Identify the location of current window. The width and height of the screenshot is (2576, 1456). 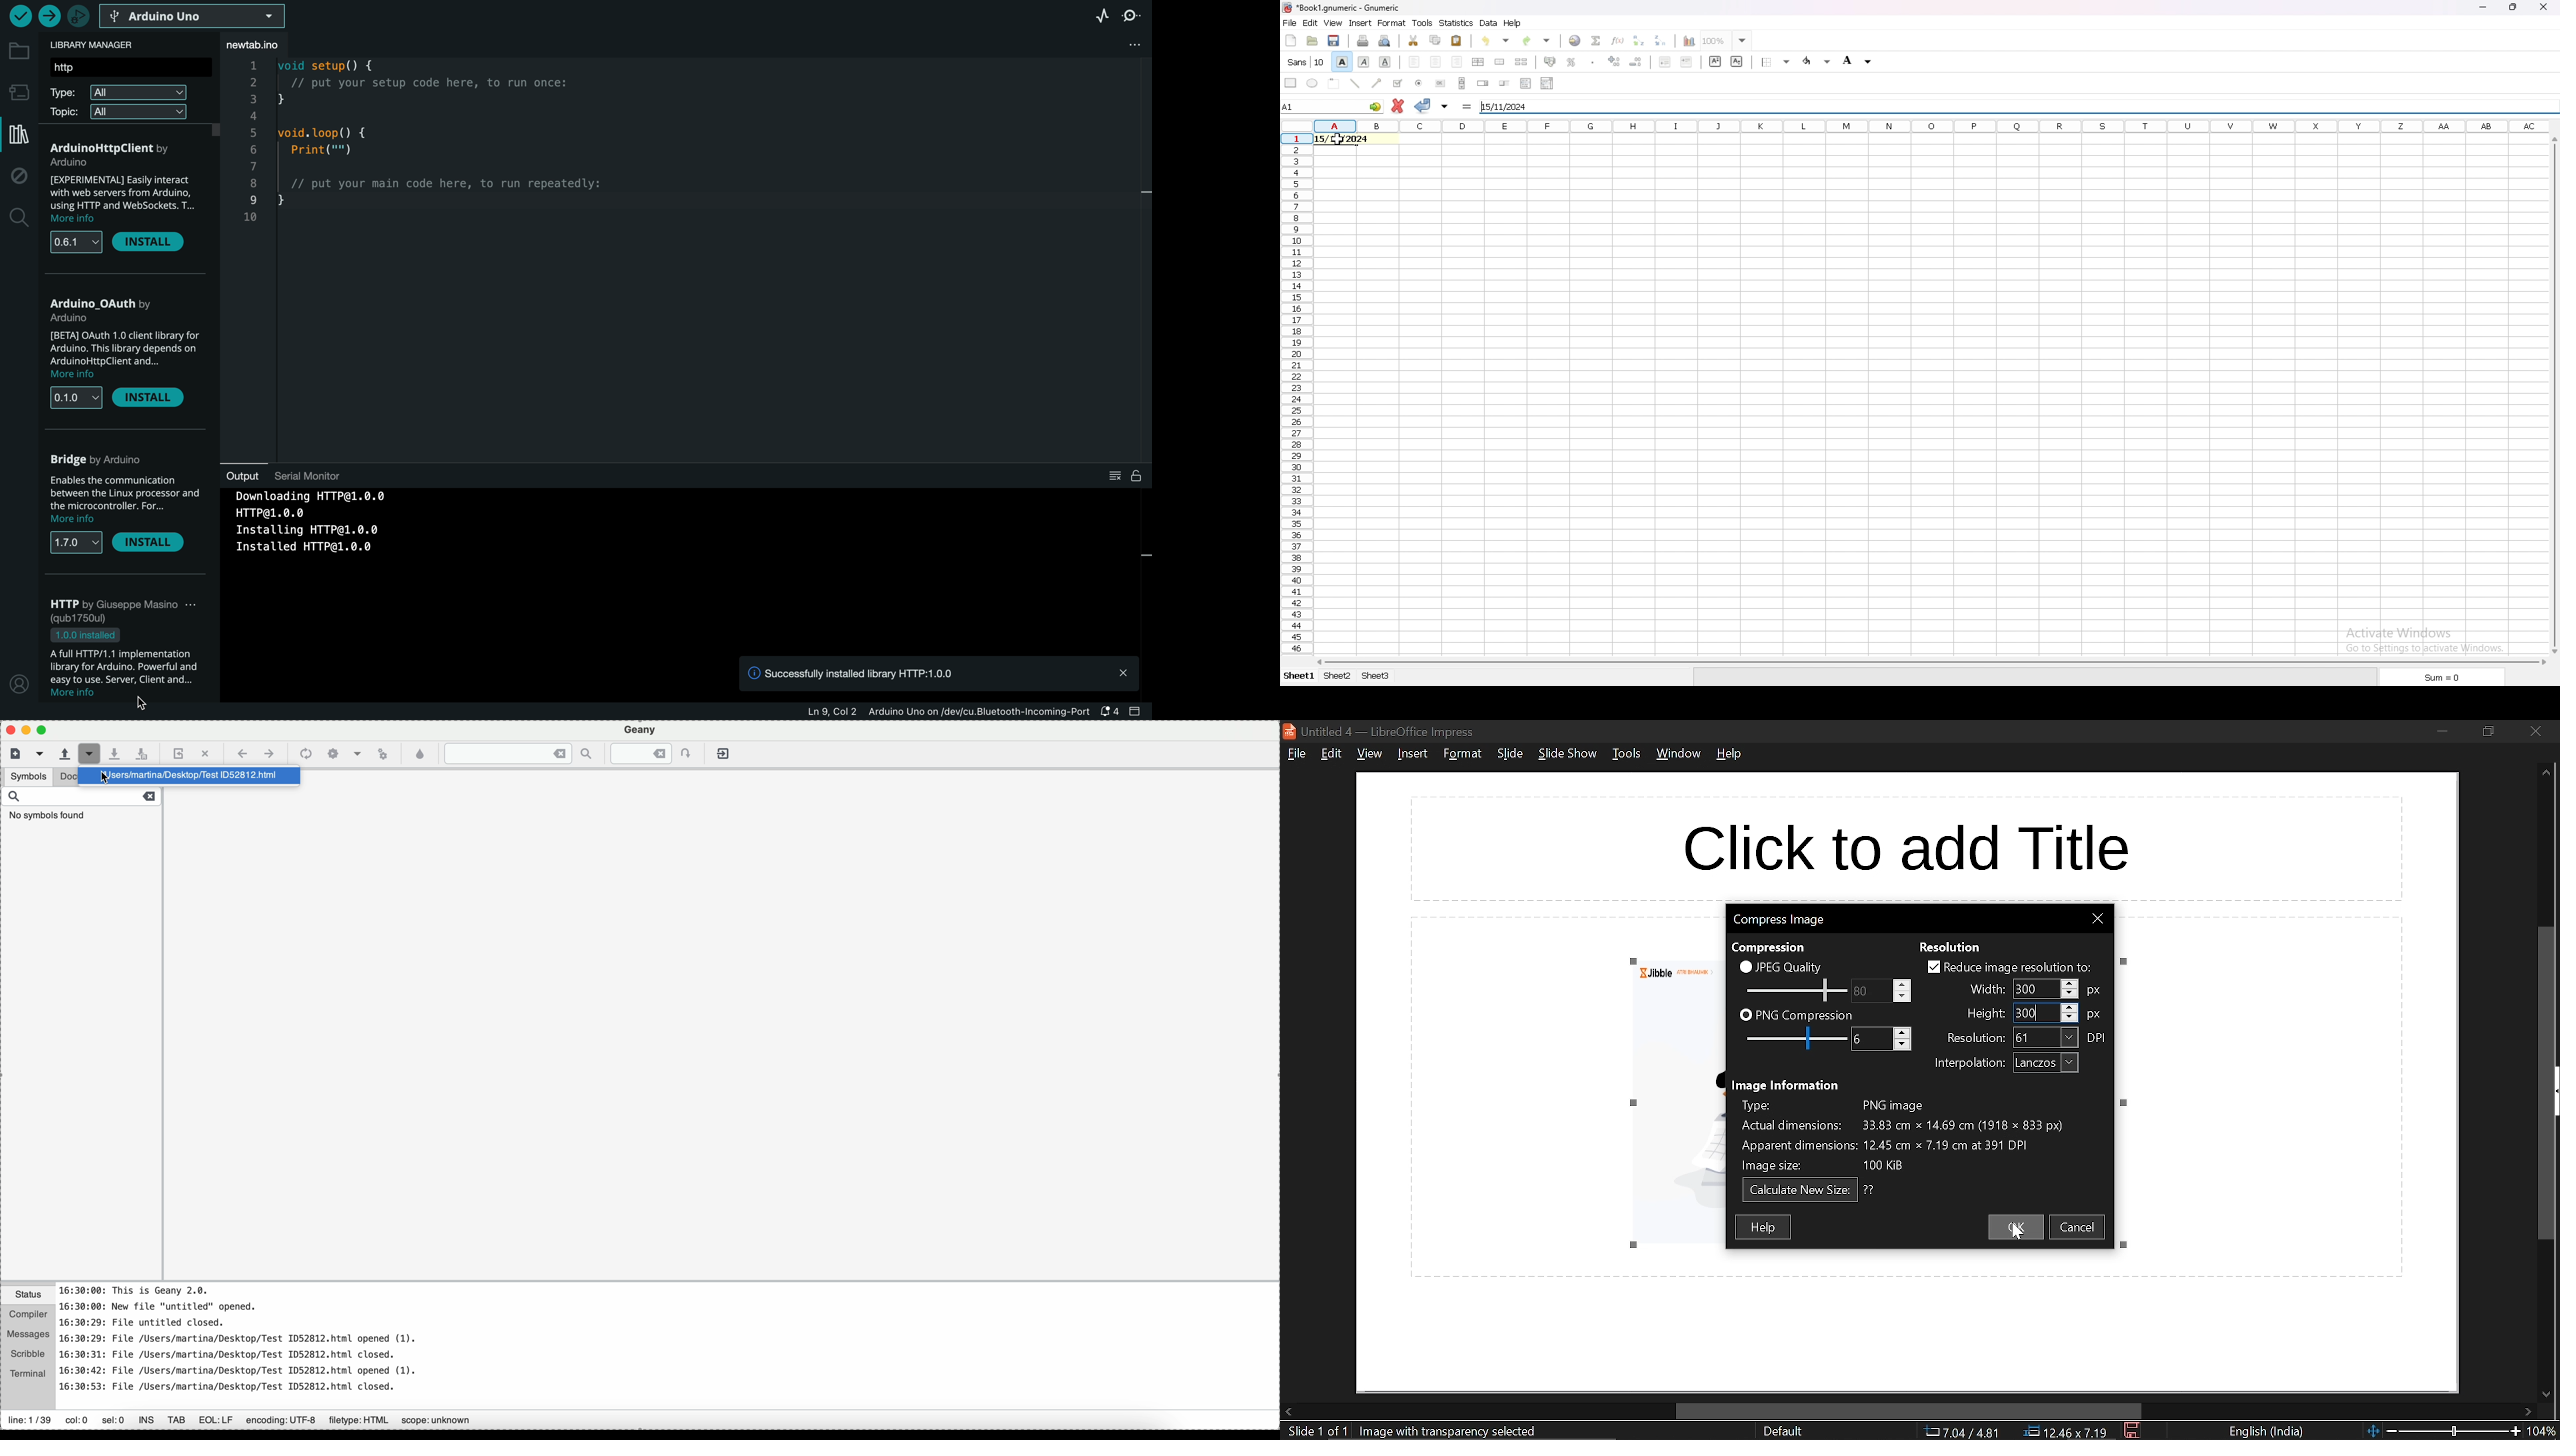
(1382, 730).